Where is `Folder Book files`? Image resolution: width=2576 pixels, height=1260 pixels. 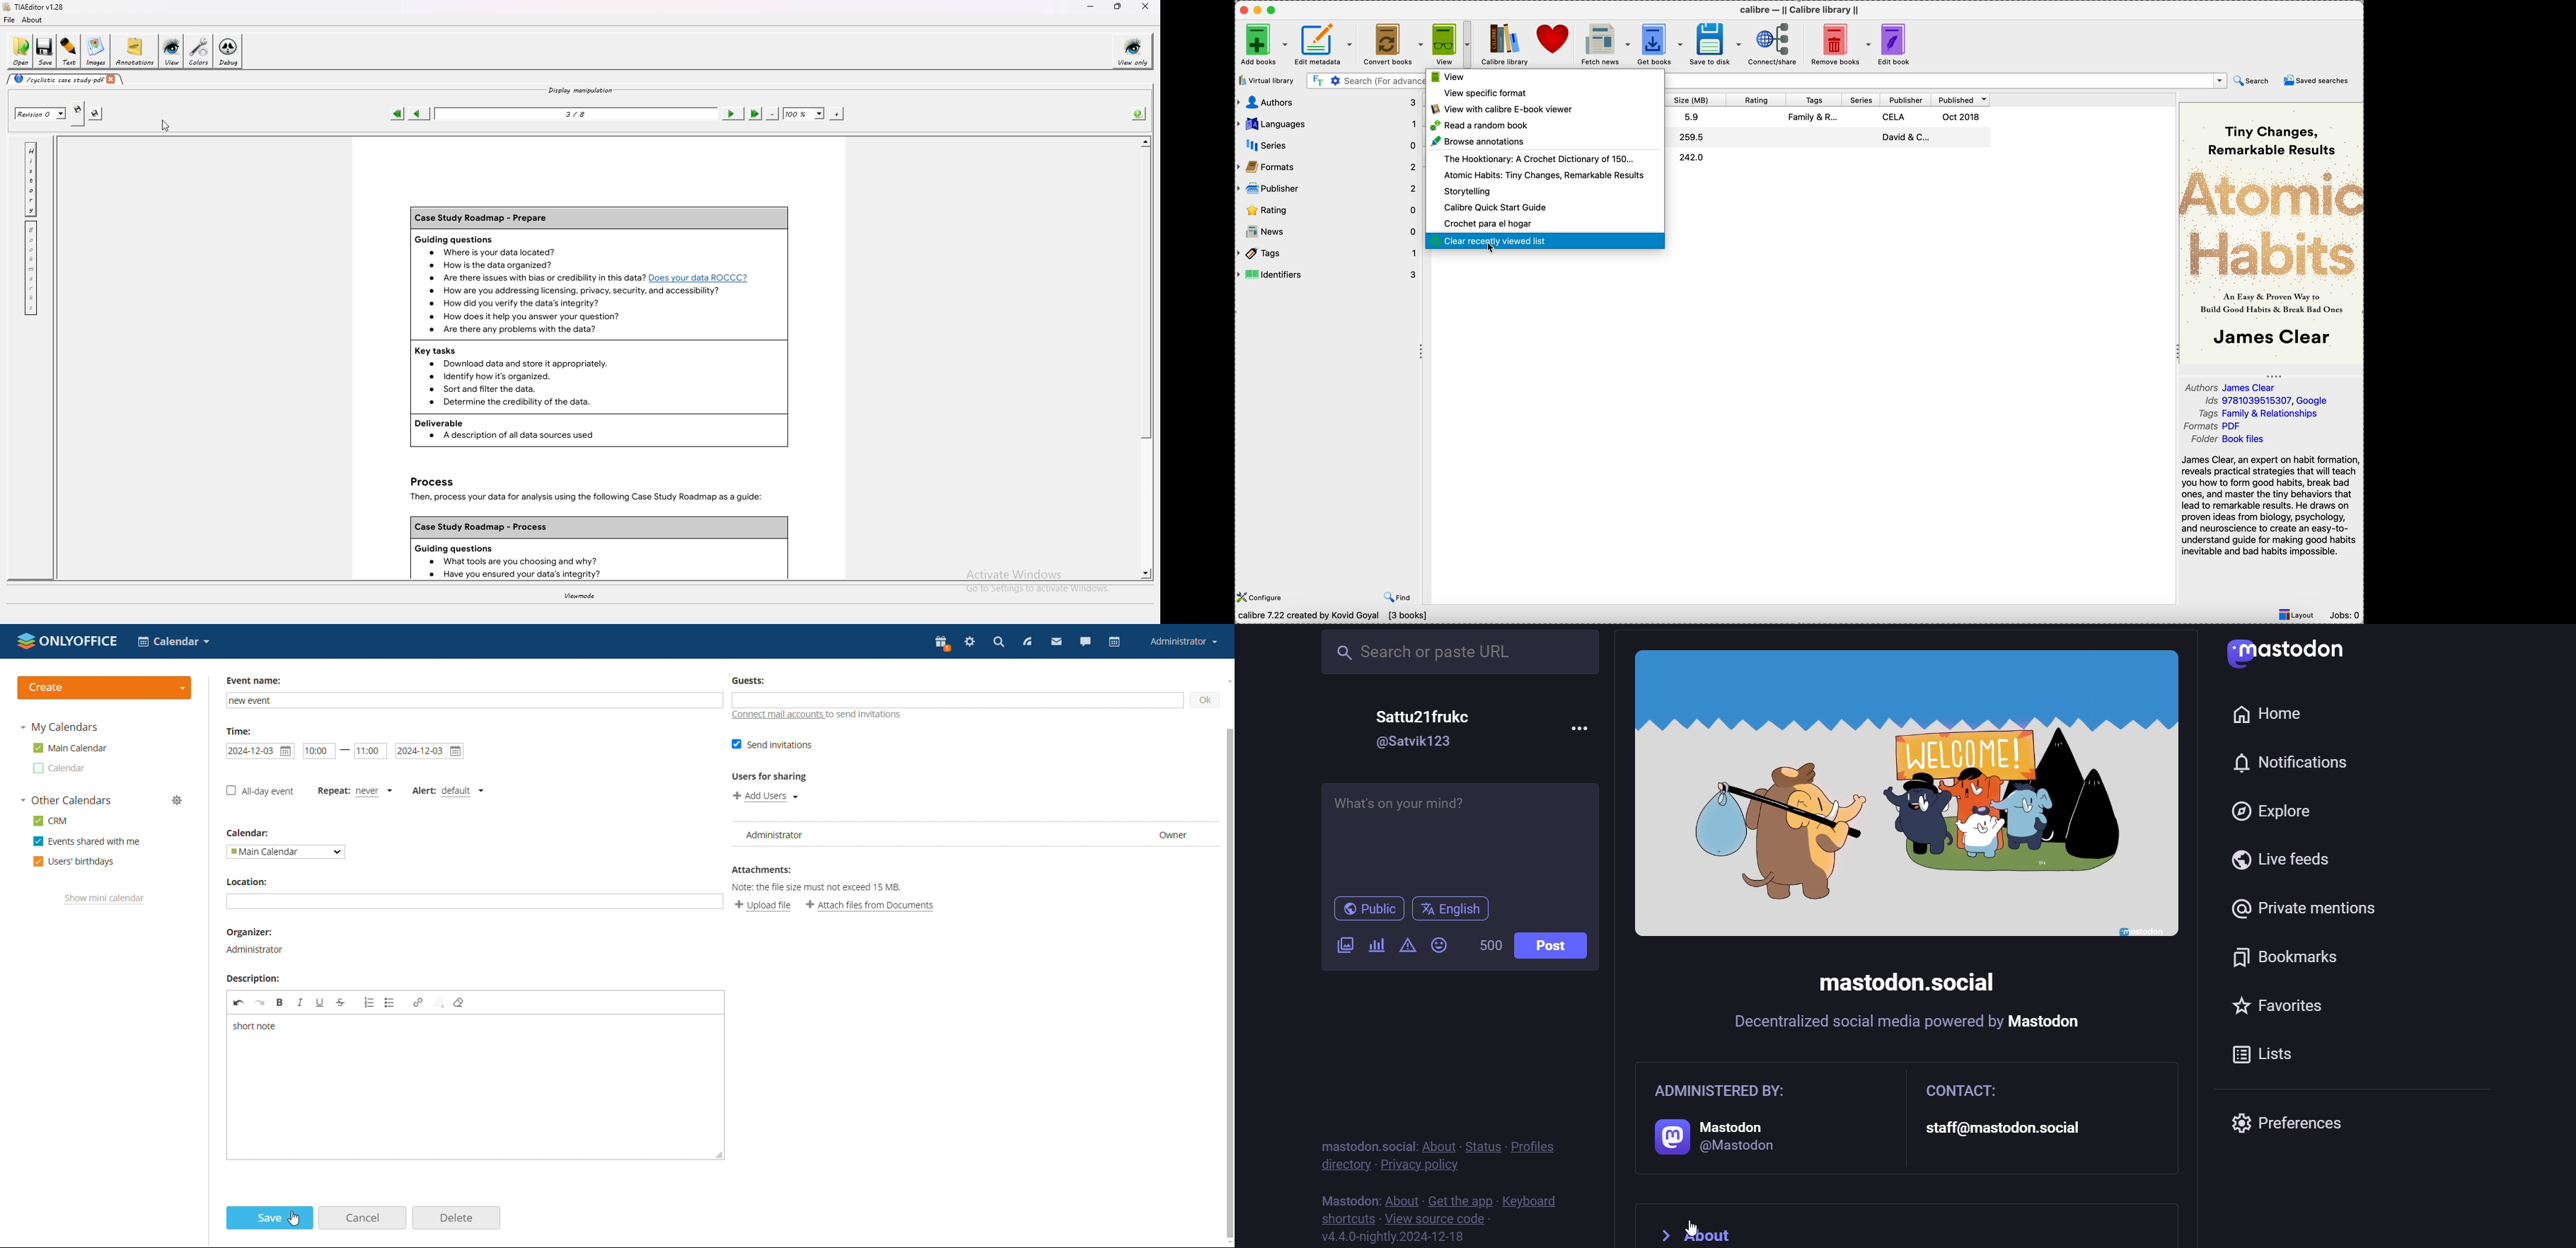
Folder Book files is located at coordinates (2227, 440).